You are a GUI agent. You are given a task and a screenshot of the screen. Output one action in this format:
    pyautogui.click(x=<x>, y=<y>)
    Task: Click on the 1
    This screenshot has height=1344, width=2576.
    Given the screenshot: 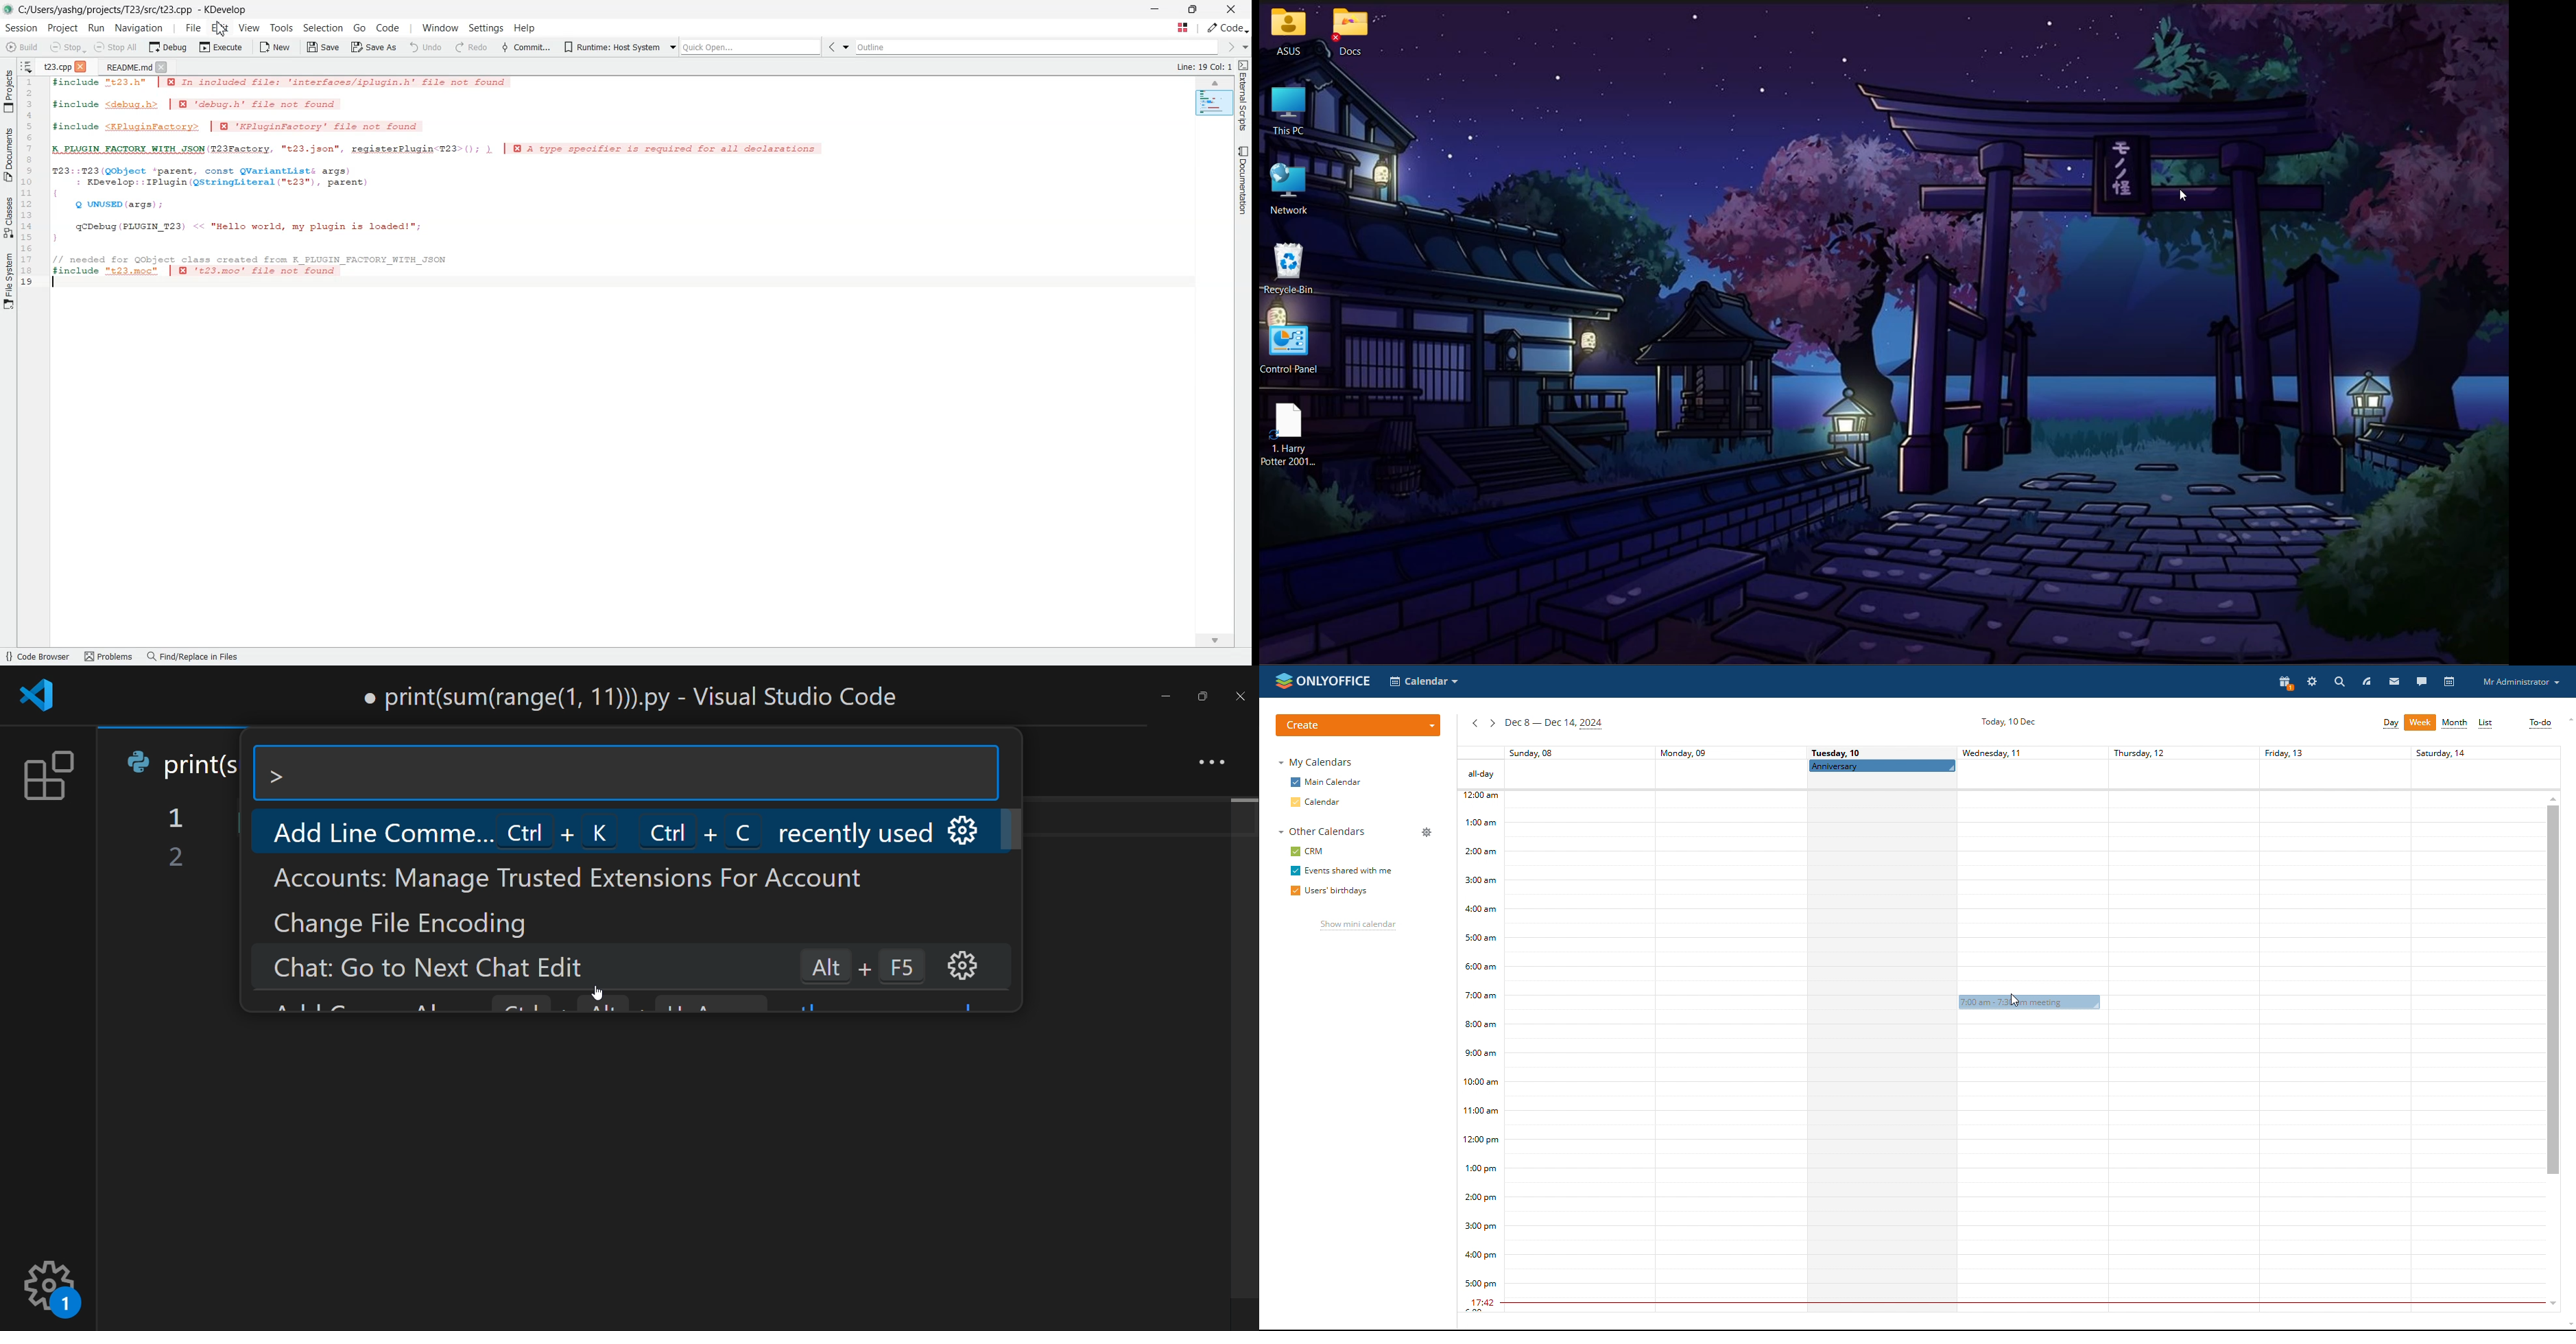 What is the action you would take?
    pyautogui.click(x=178, y=820)
    